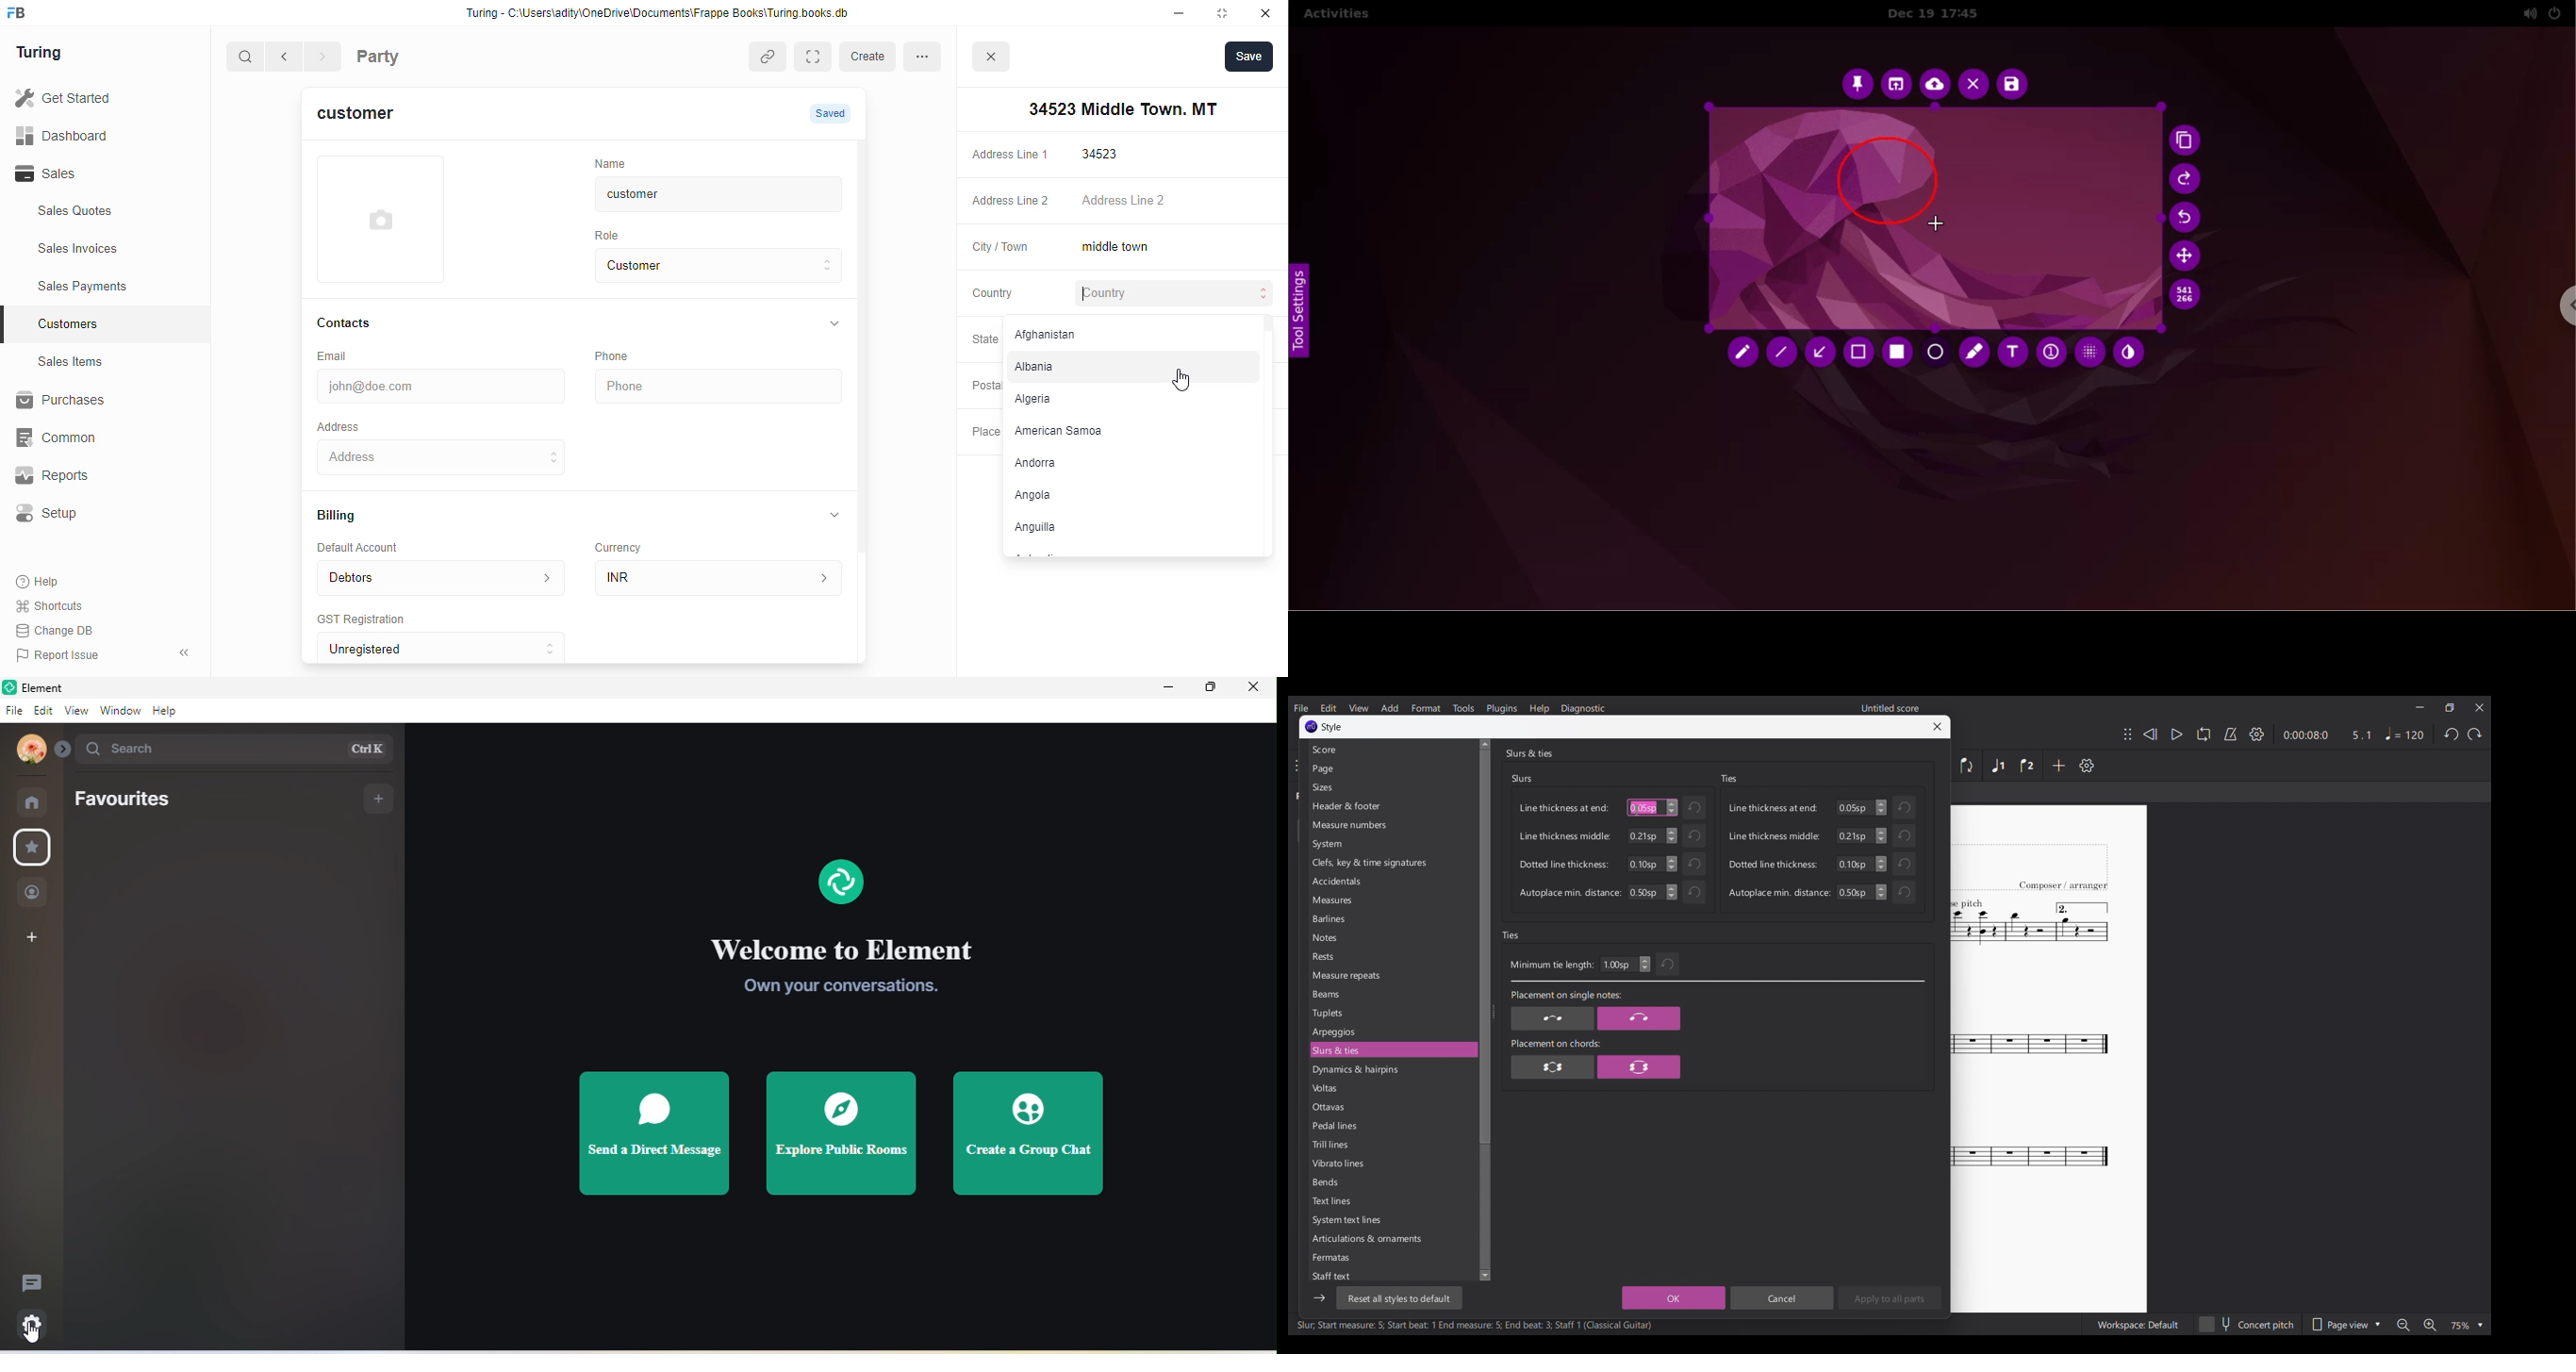  I want to click on Currency, so click(626, 543).